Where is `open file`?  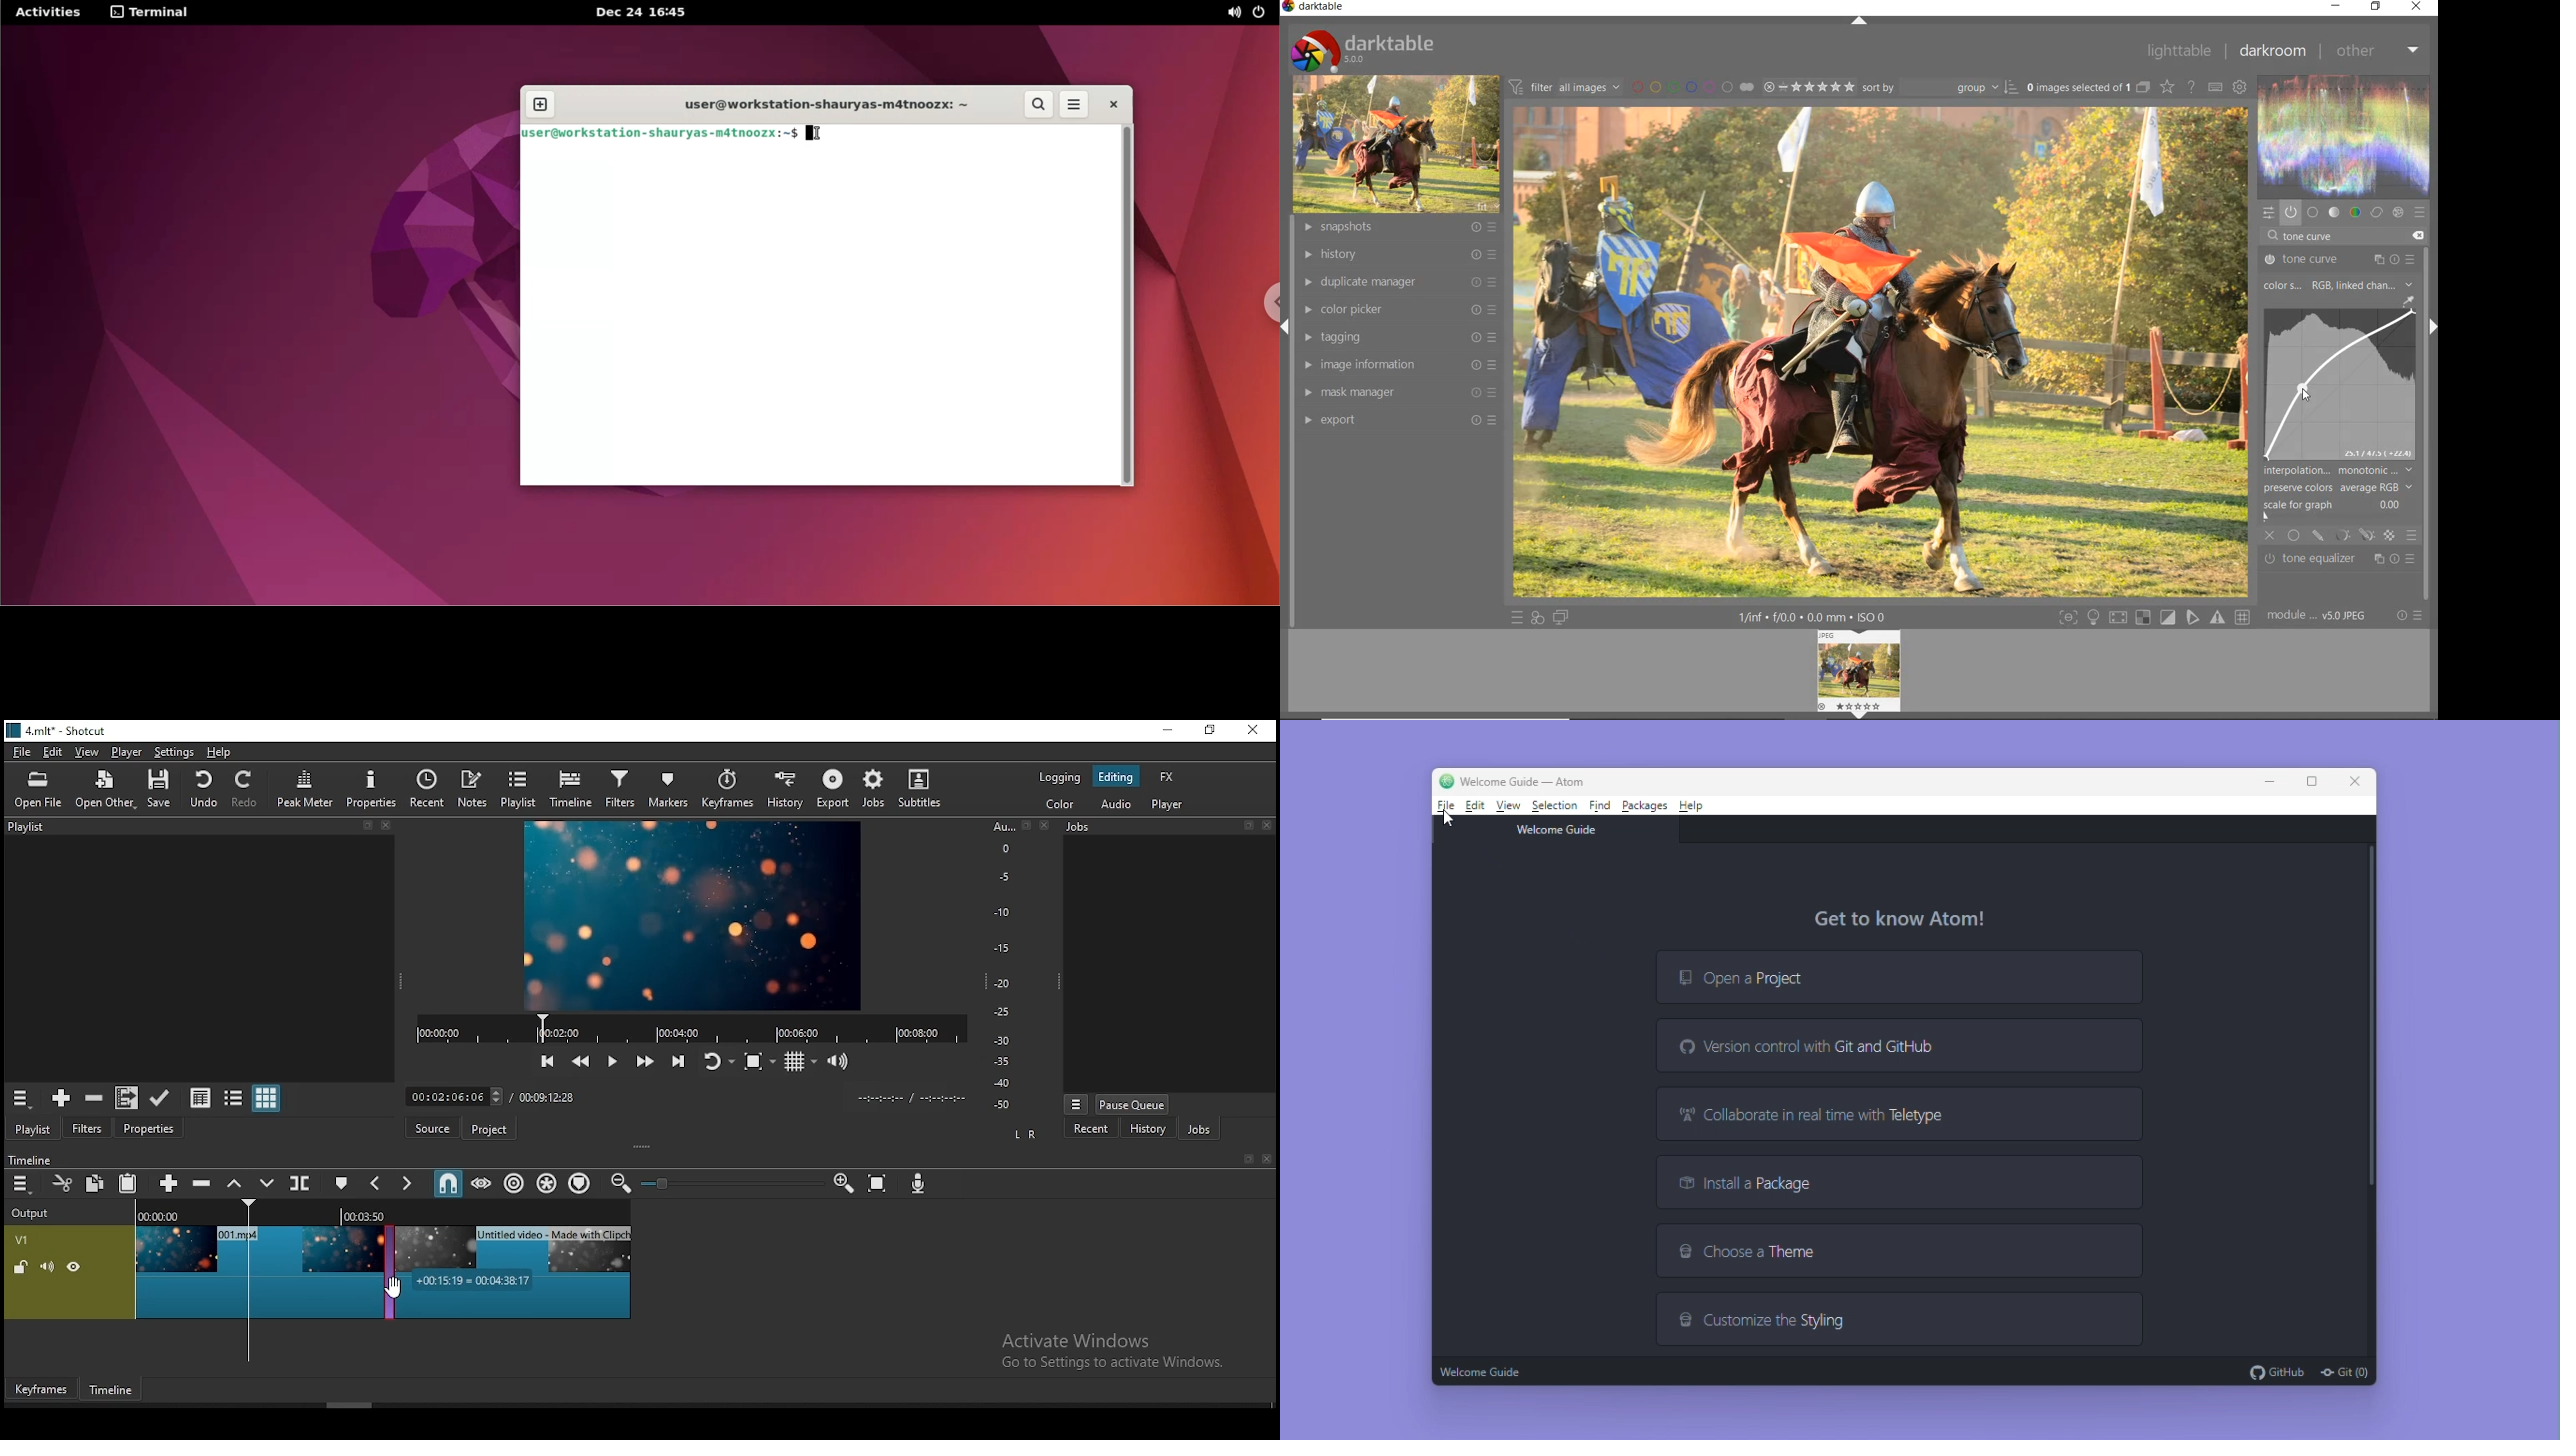
open file is located at coordinates (37, 790).